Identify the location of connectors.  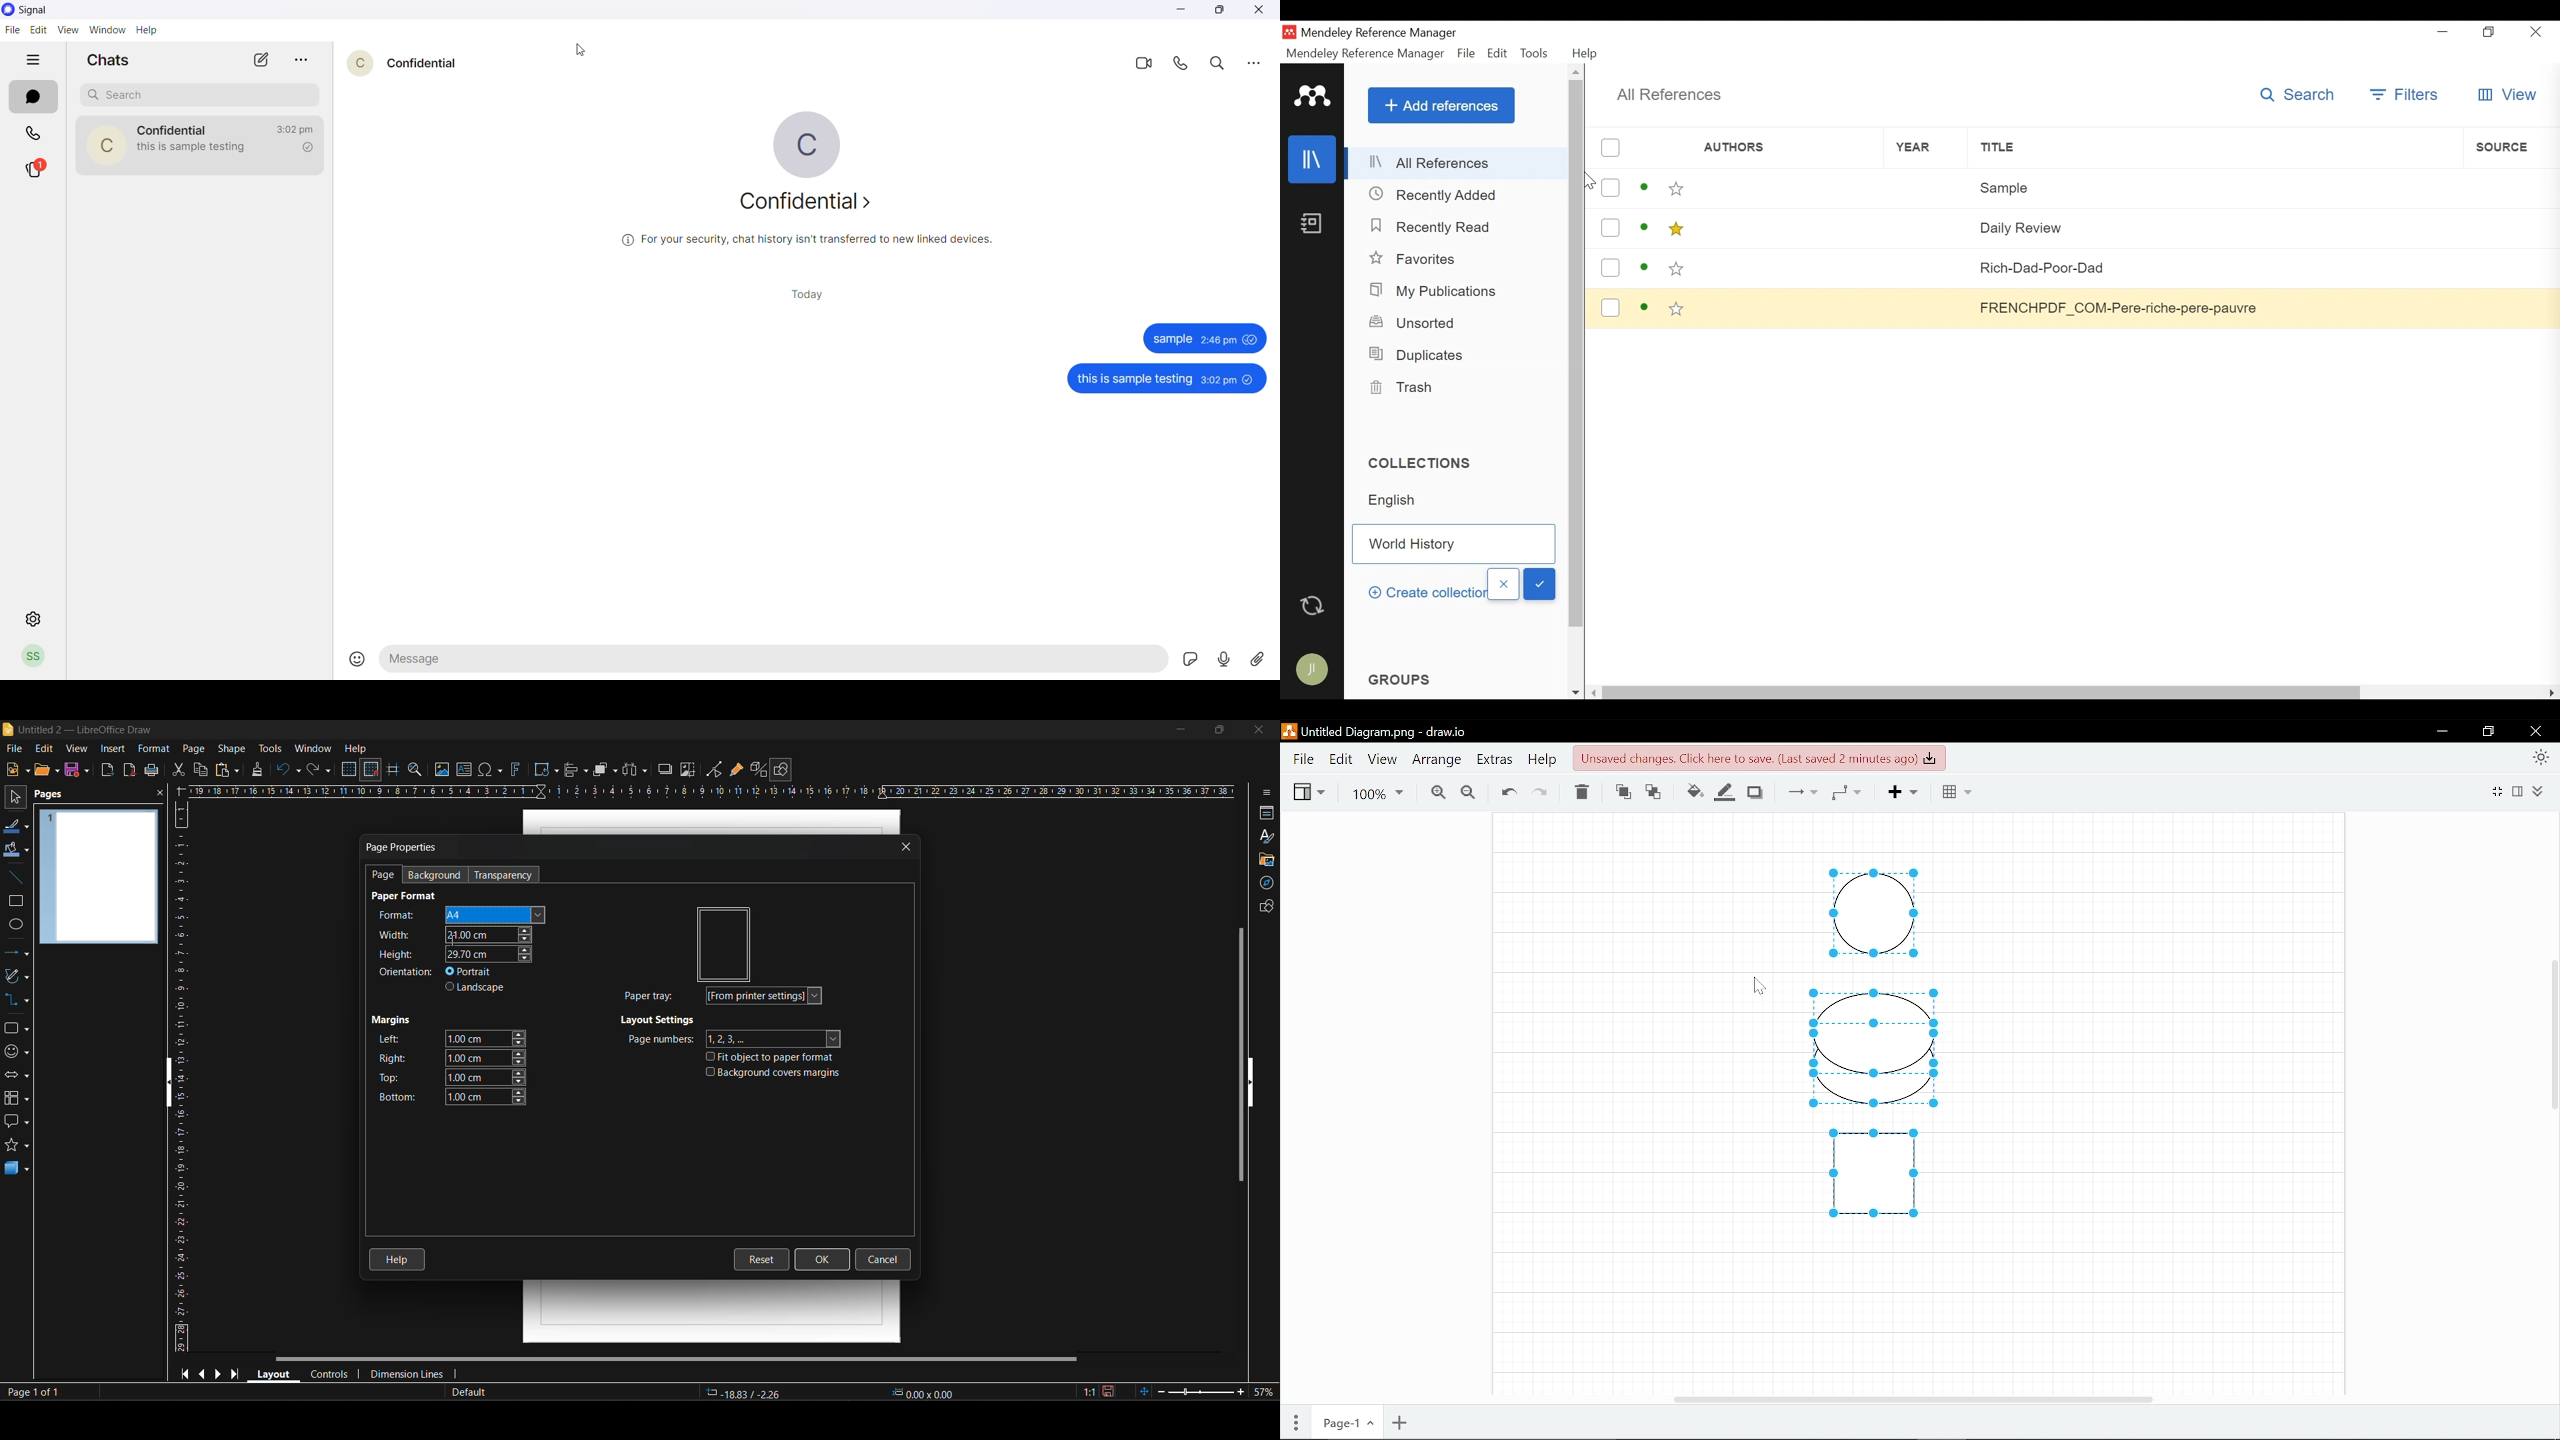
(19, 1001).